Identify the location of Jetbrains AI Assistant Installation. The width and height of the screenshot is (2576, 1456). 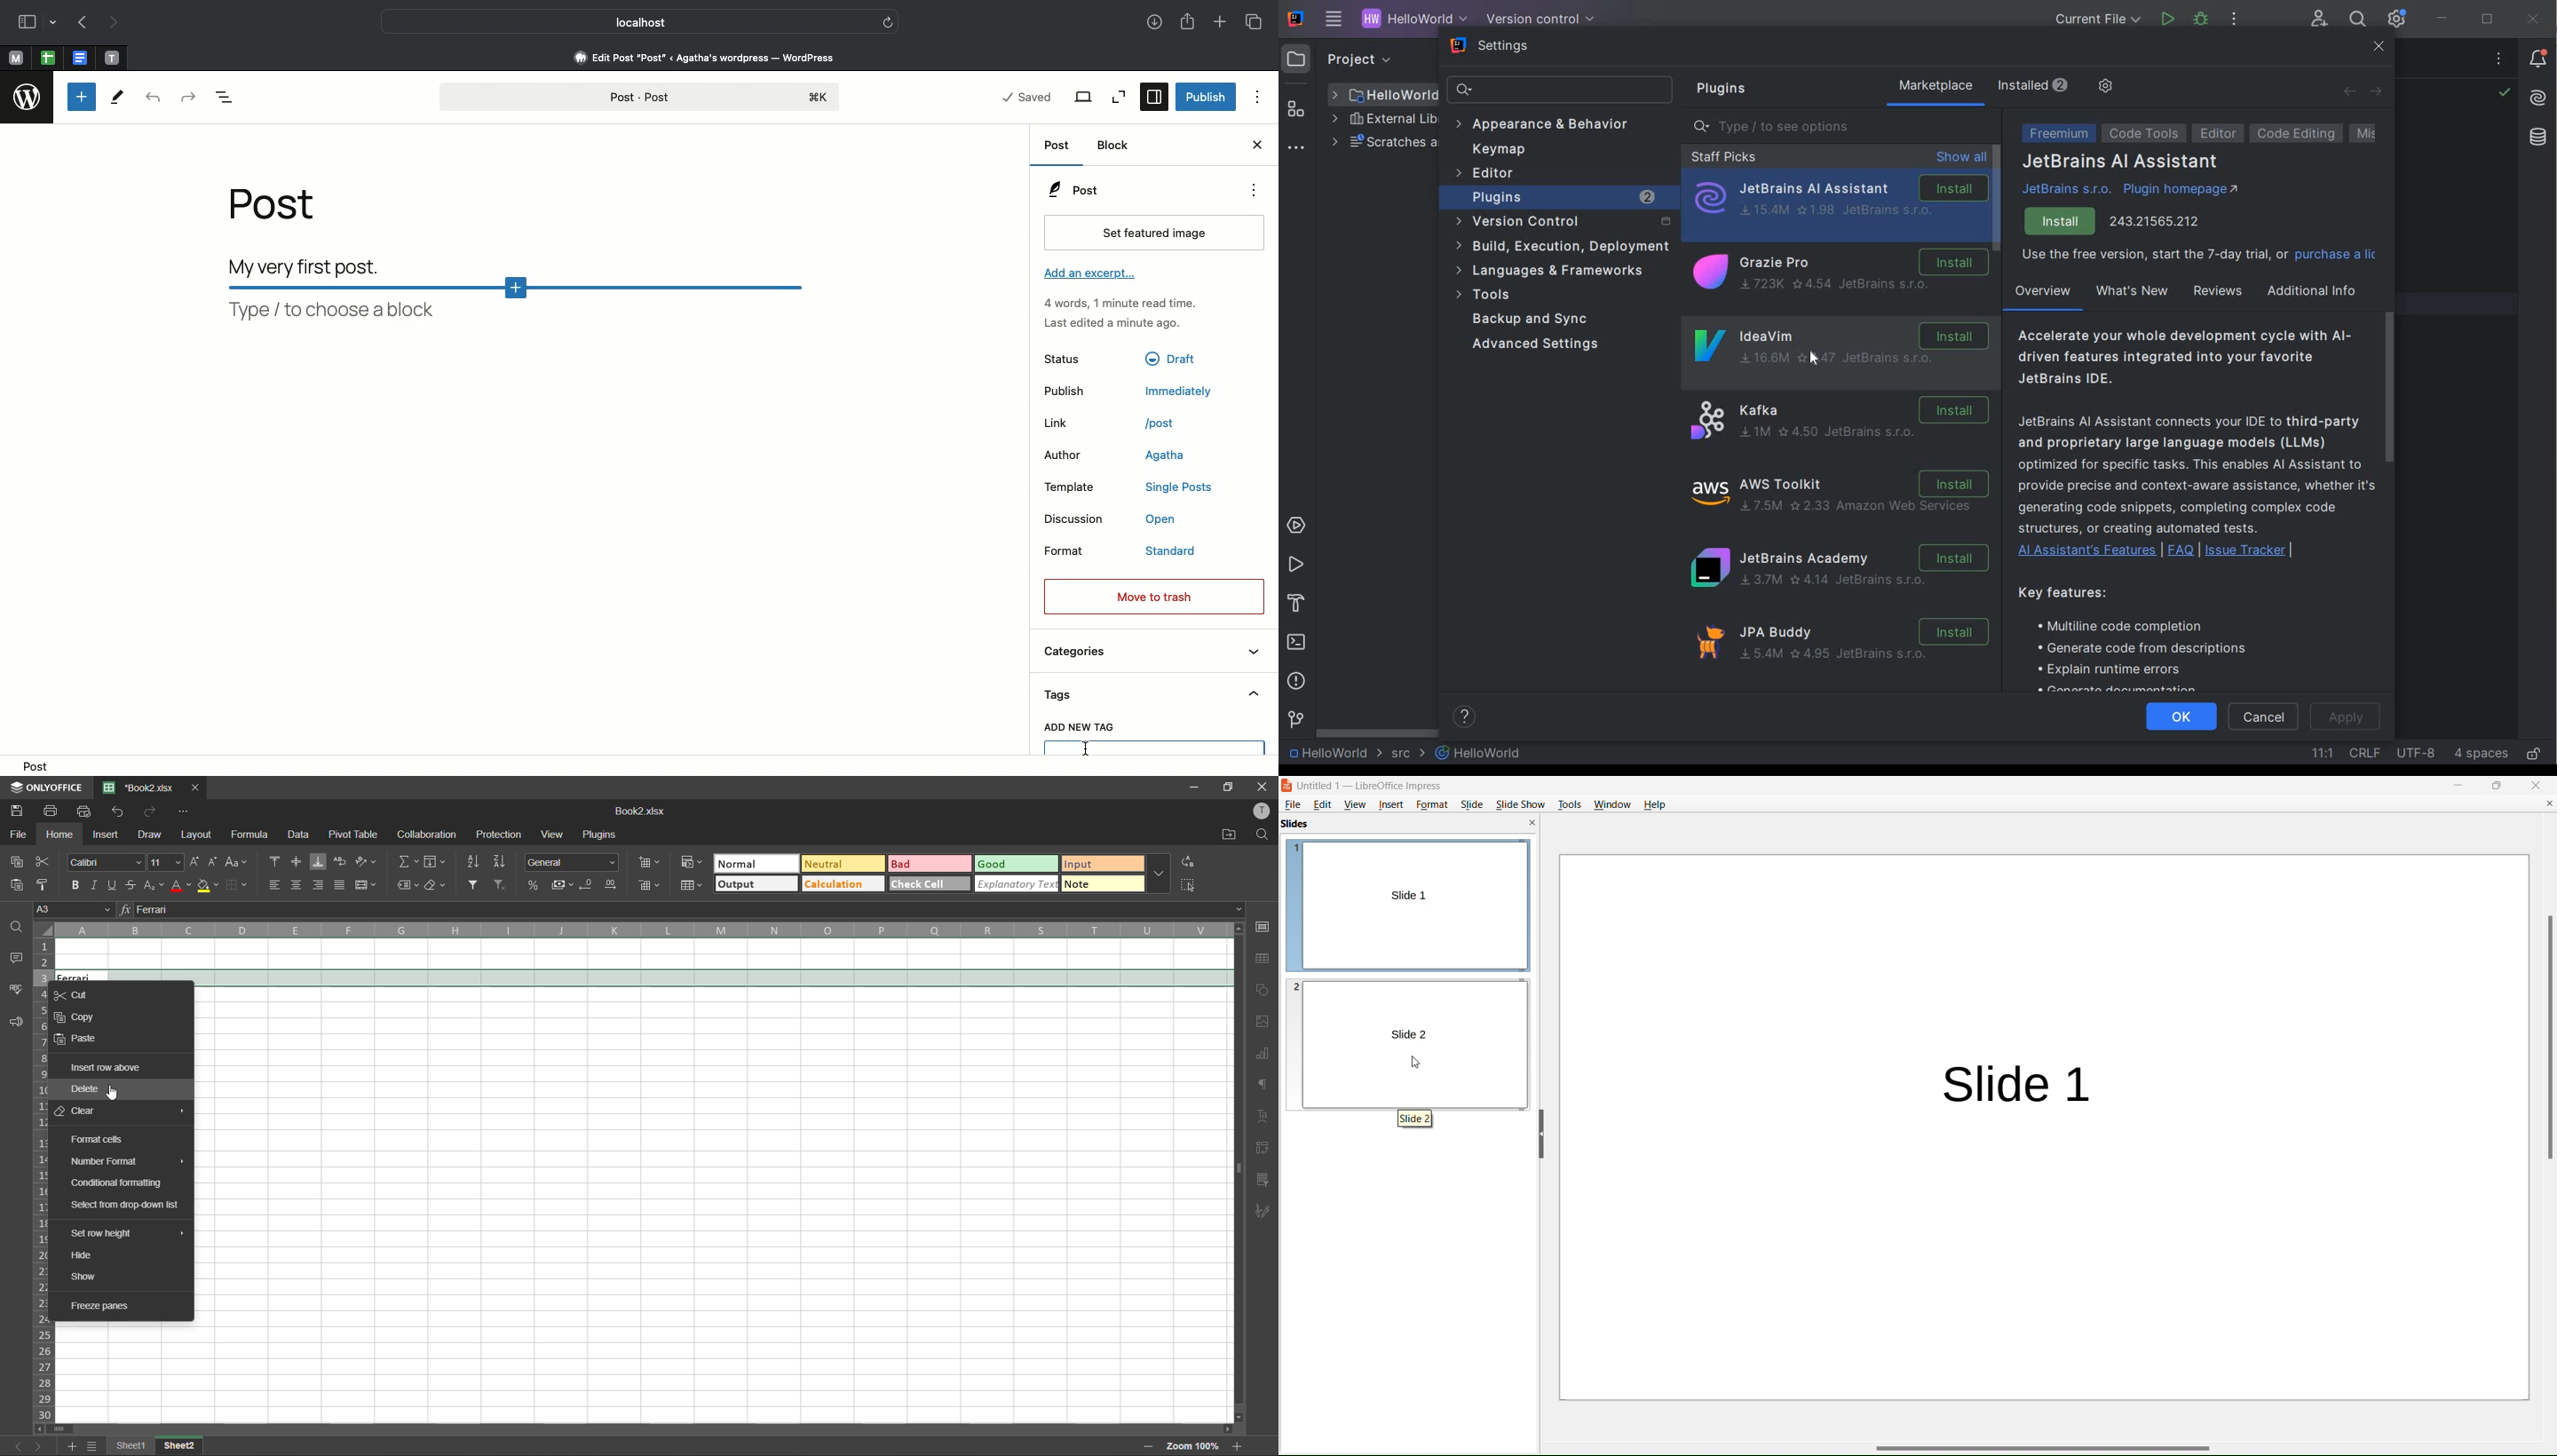
(1839, 199).